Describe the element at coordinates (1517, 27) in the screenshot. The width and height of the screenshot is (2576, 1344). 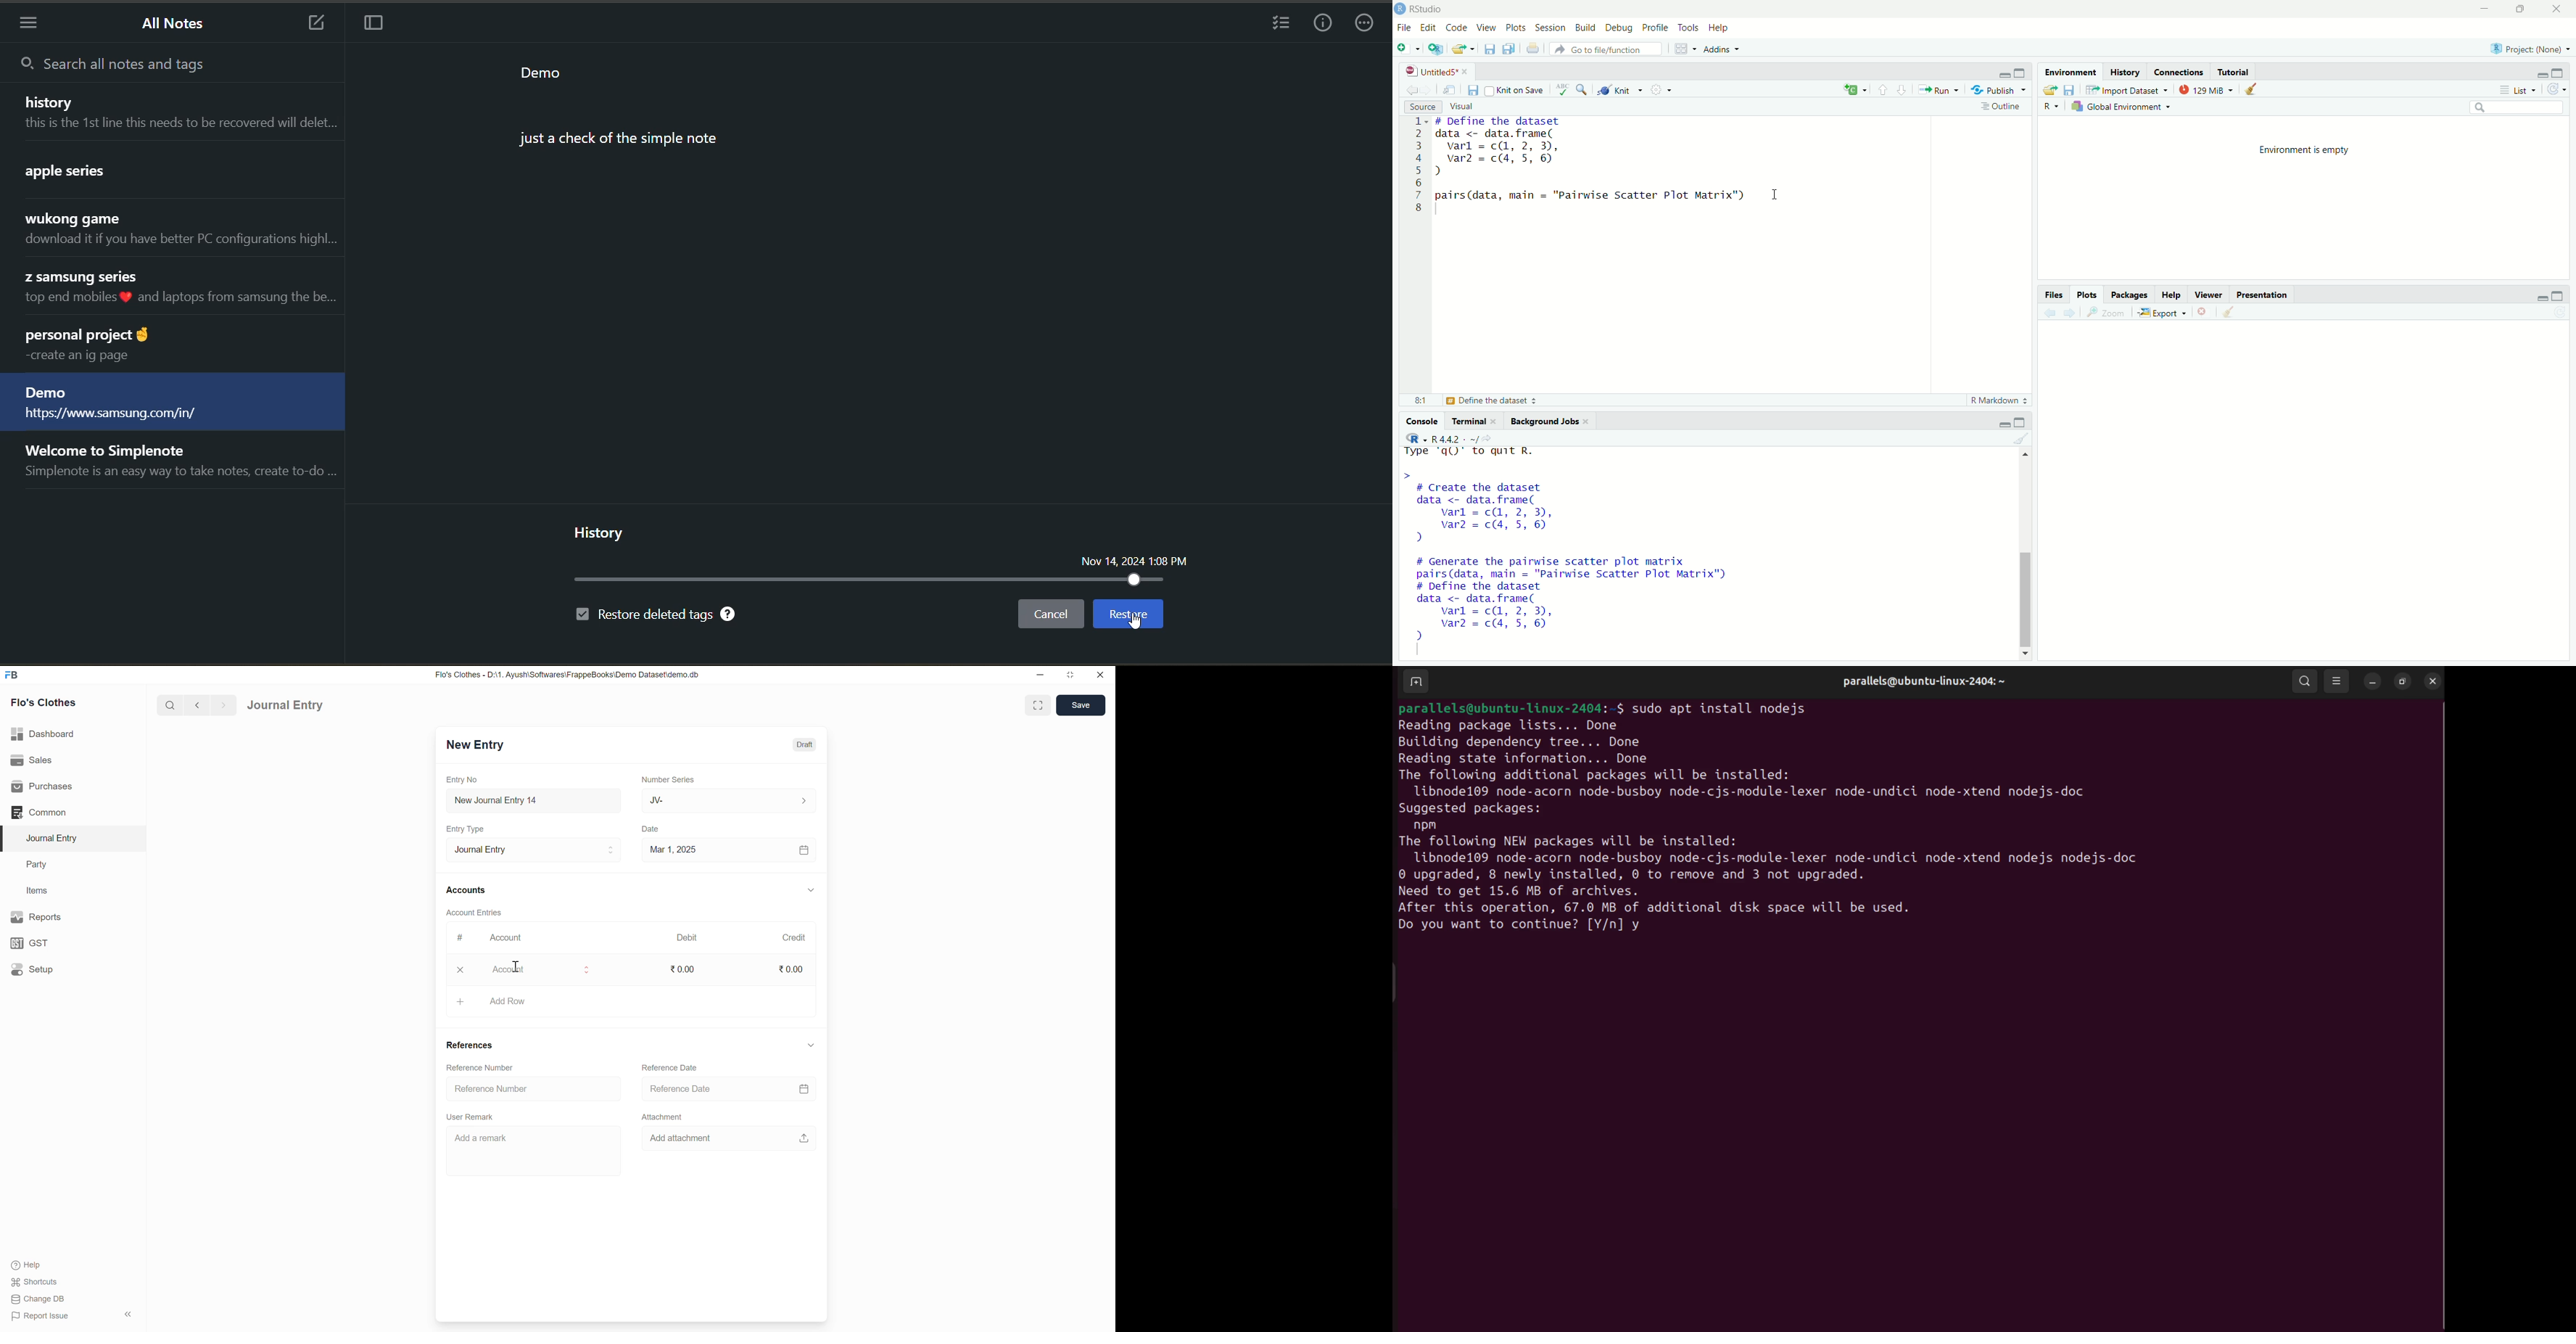
I see `Plots` at that location.